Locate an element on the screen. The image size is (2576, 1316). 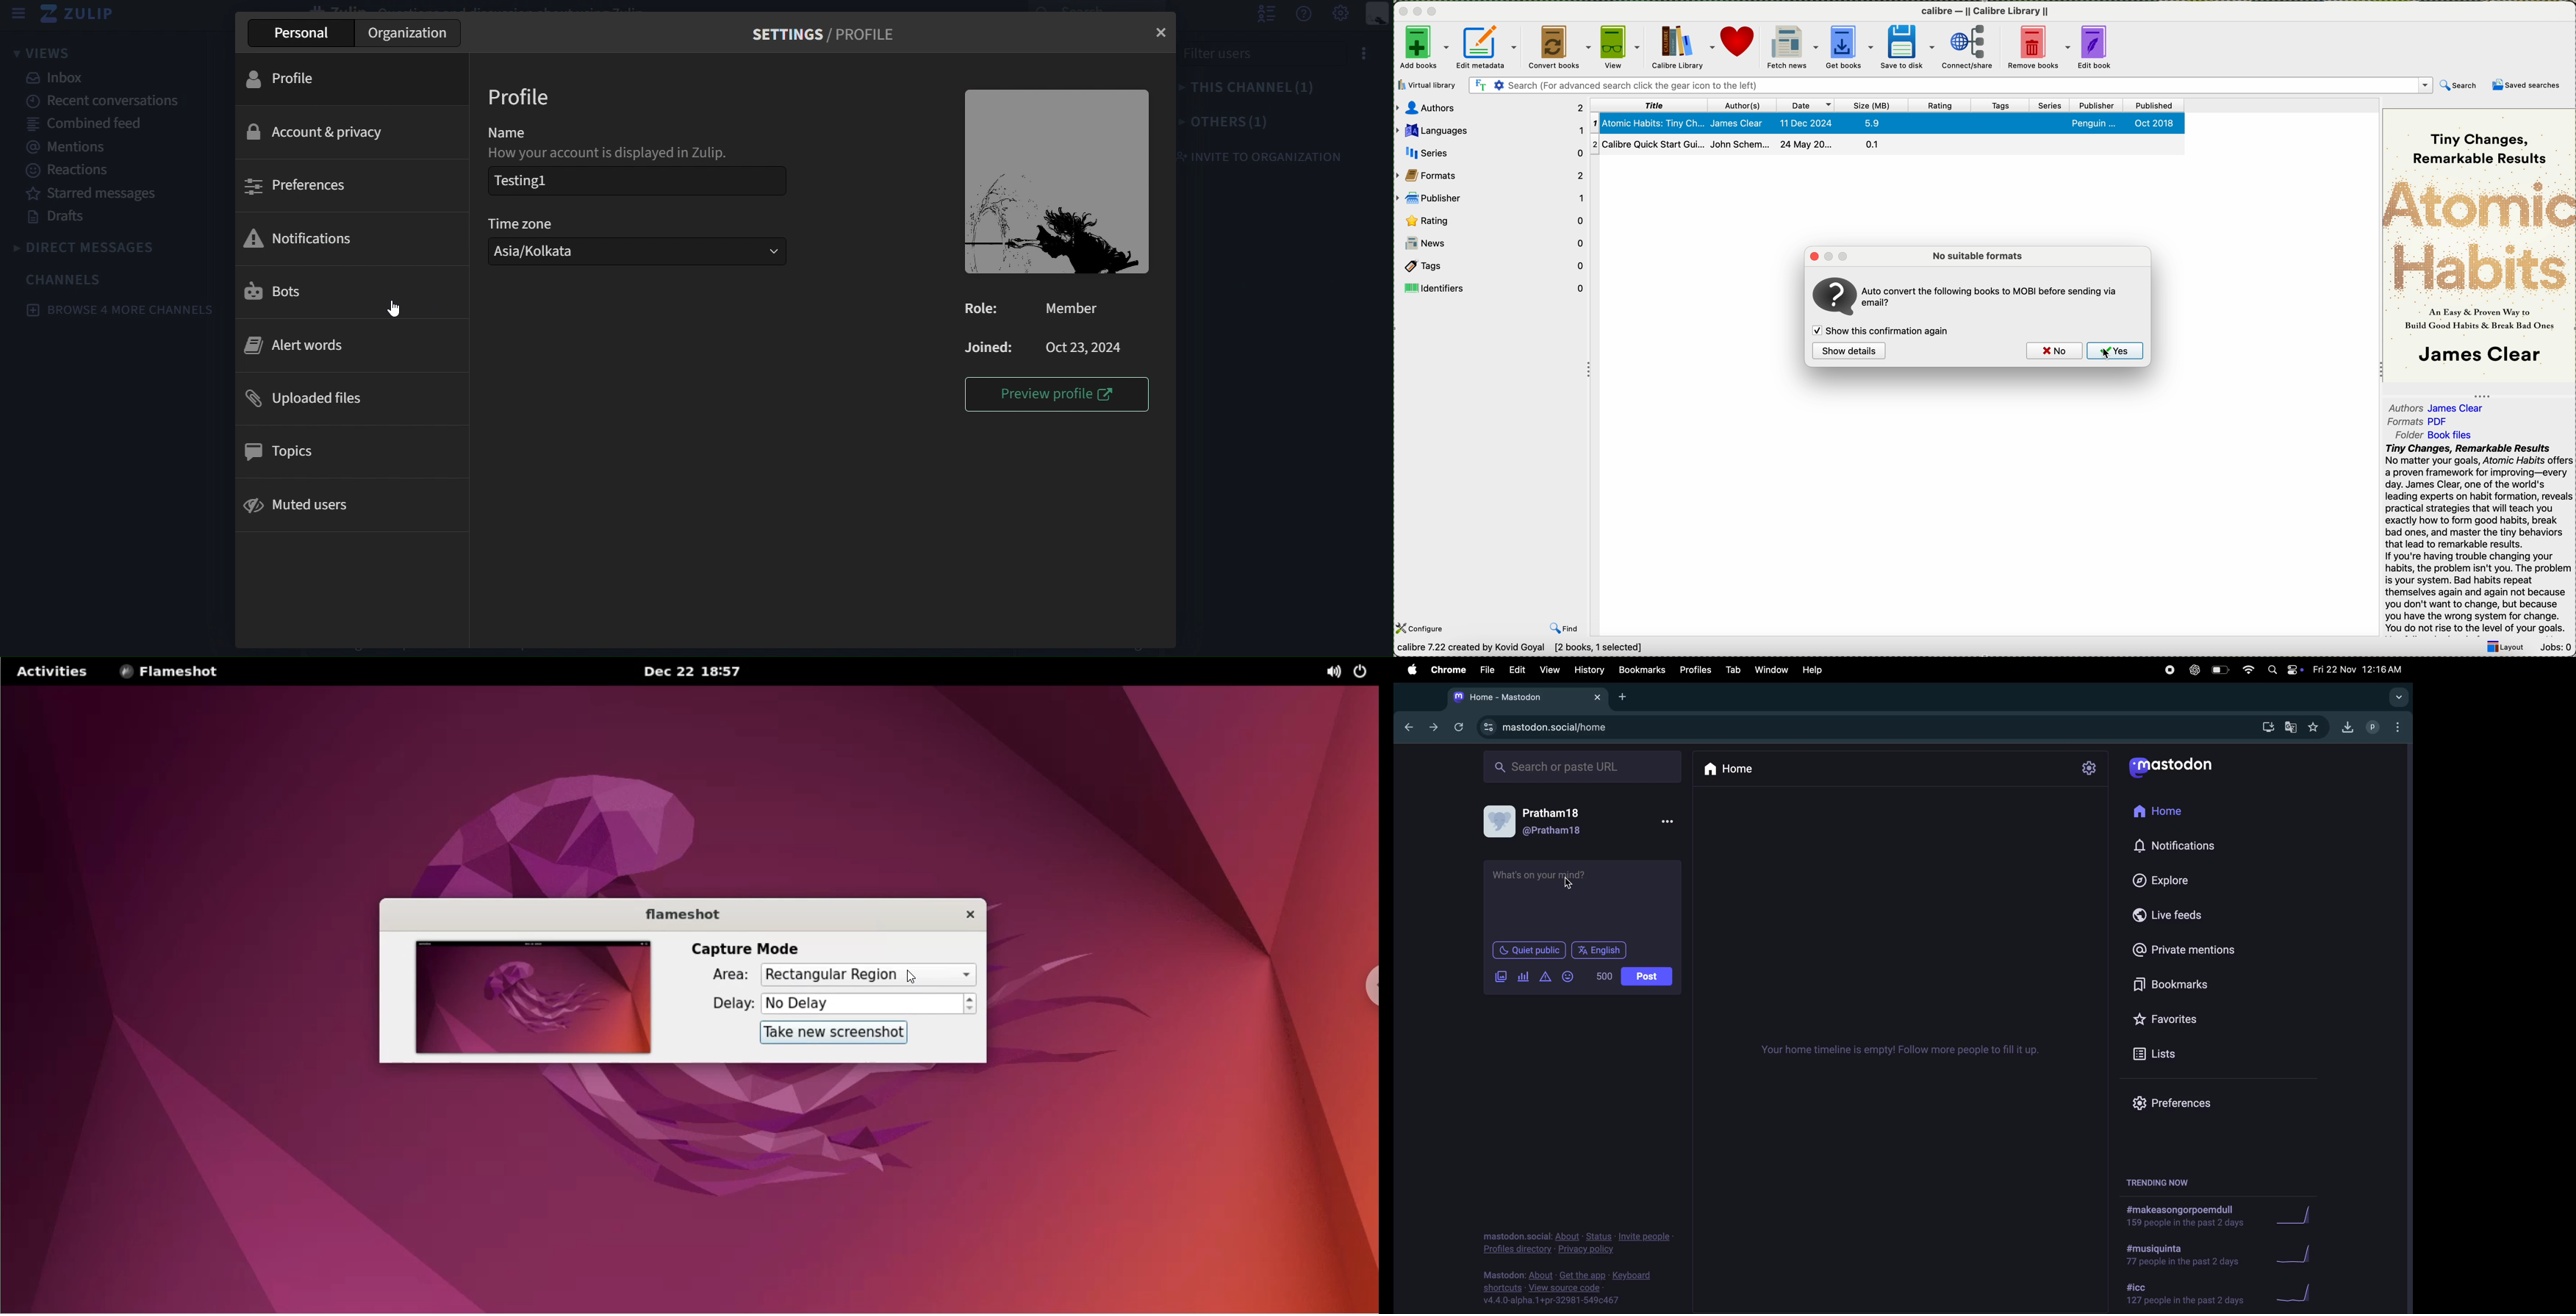
view is located at coordinates (1623, 46).